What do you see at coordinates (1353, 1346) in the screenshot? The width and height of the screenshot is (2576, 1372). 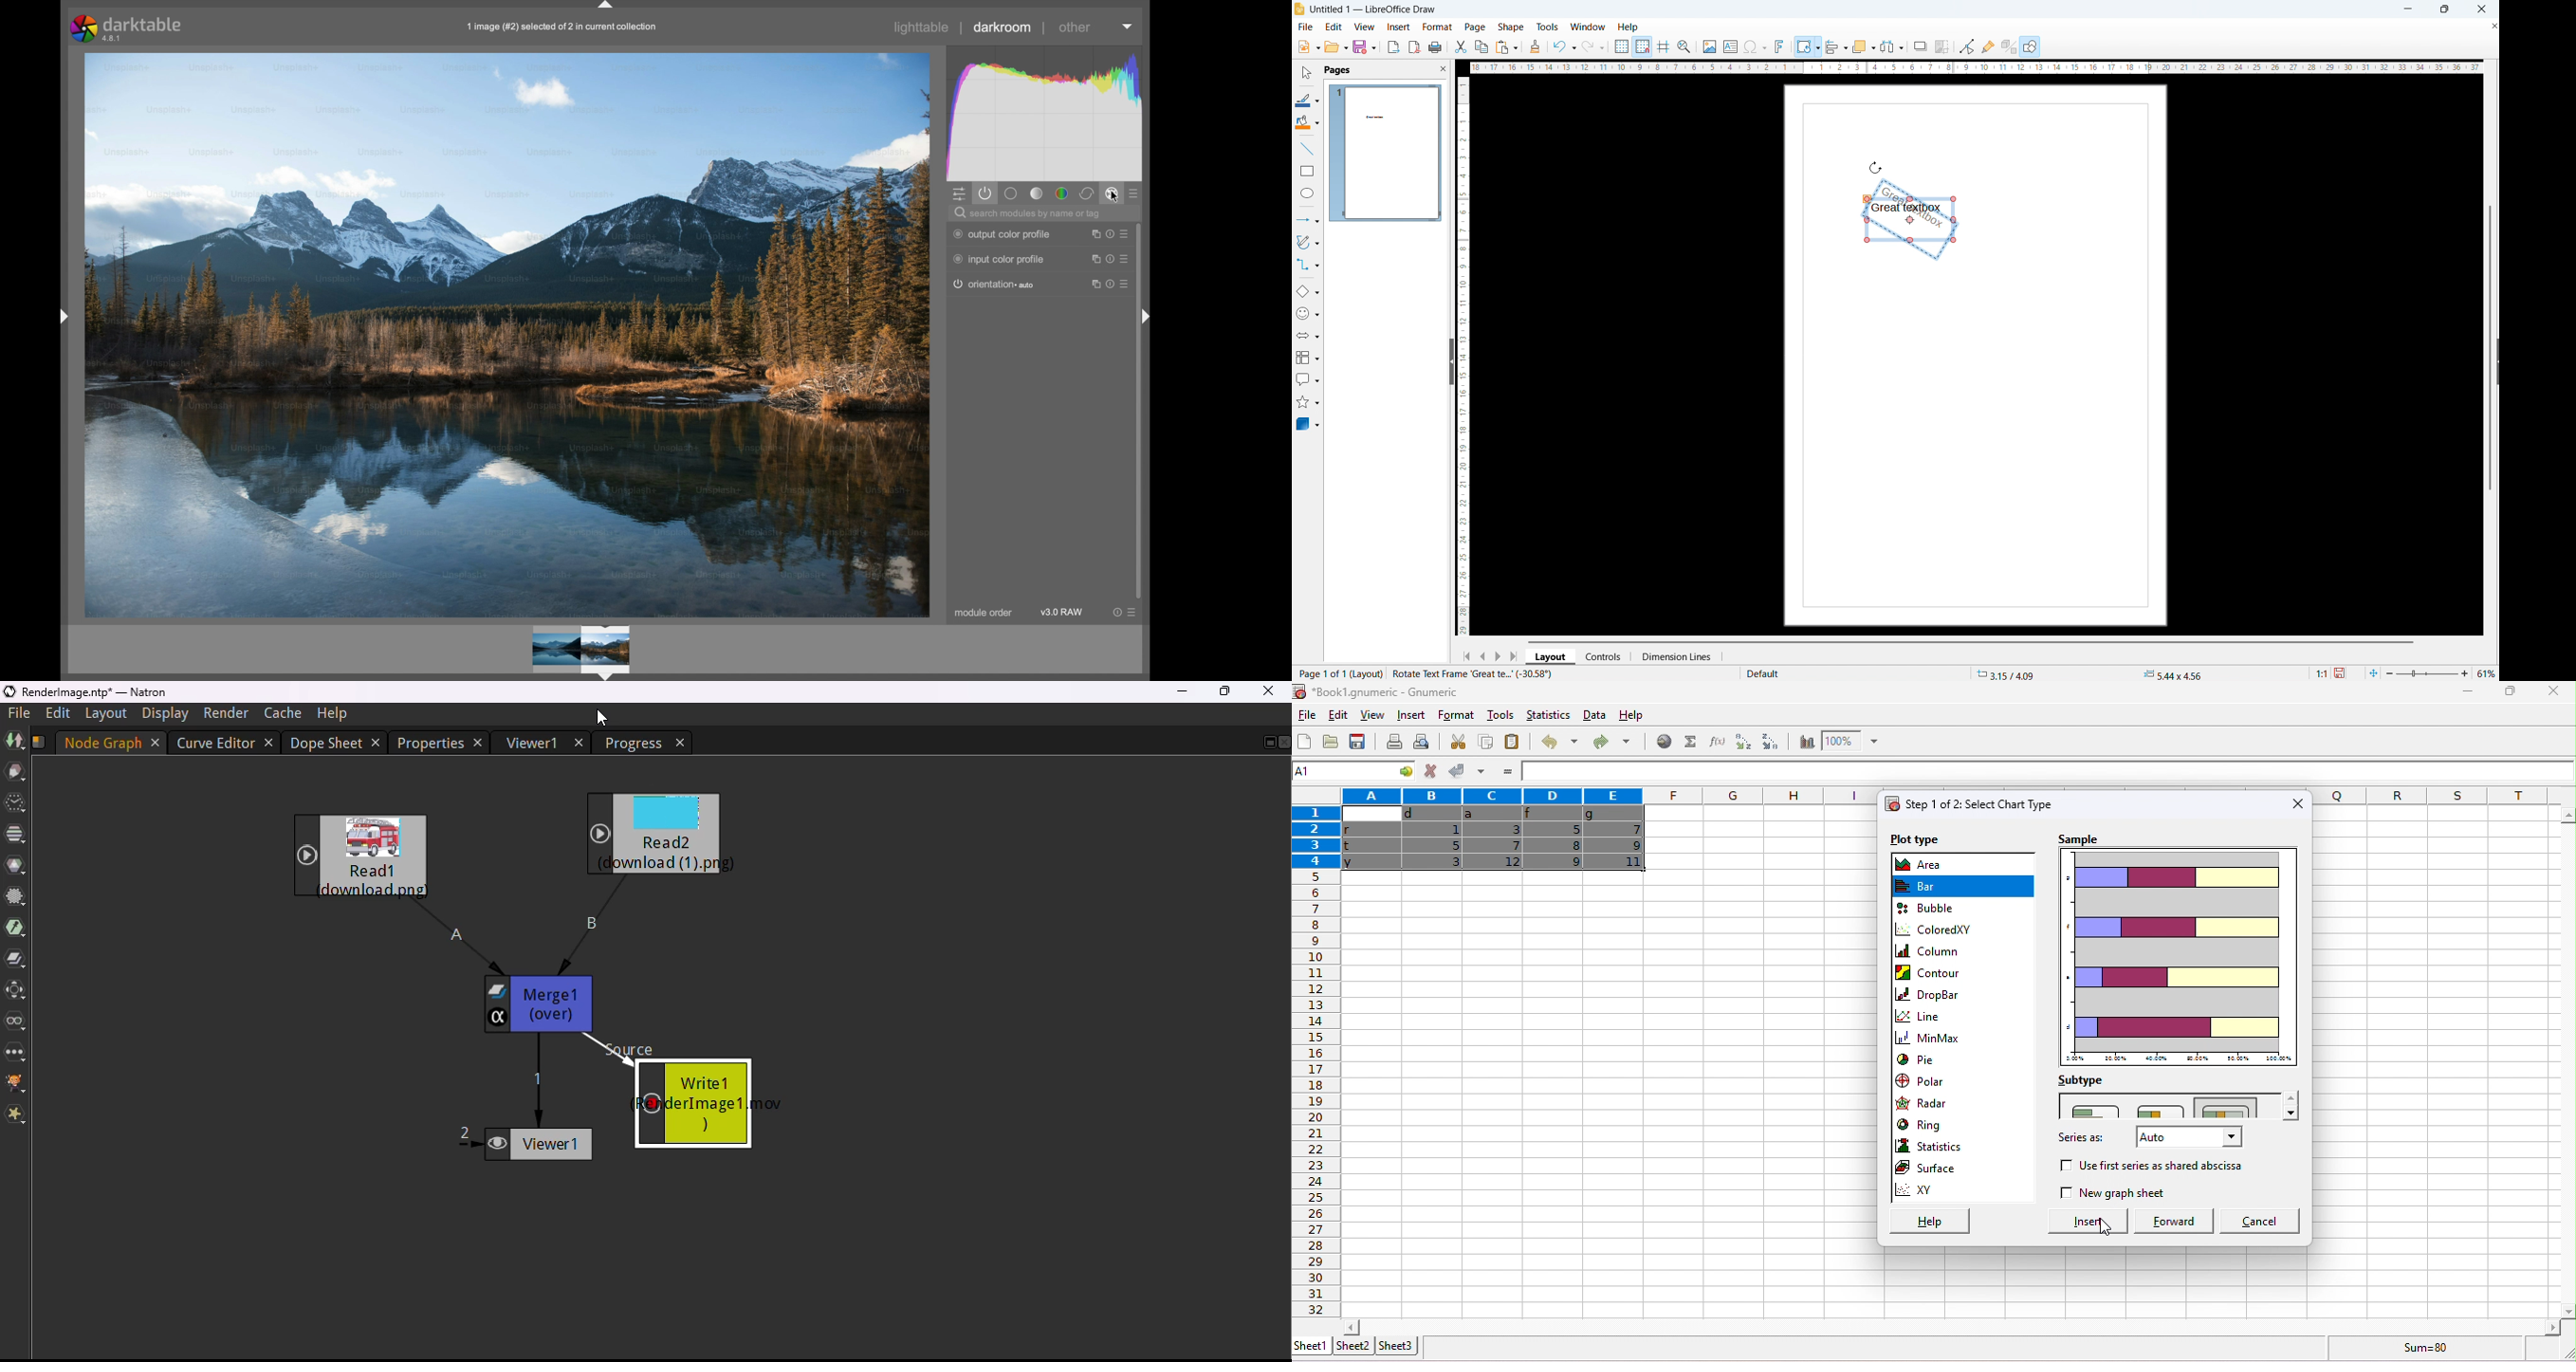 I see `sheet2` at bounding box center [1353, 1346].